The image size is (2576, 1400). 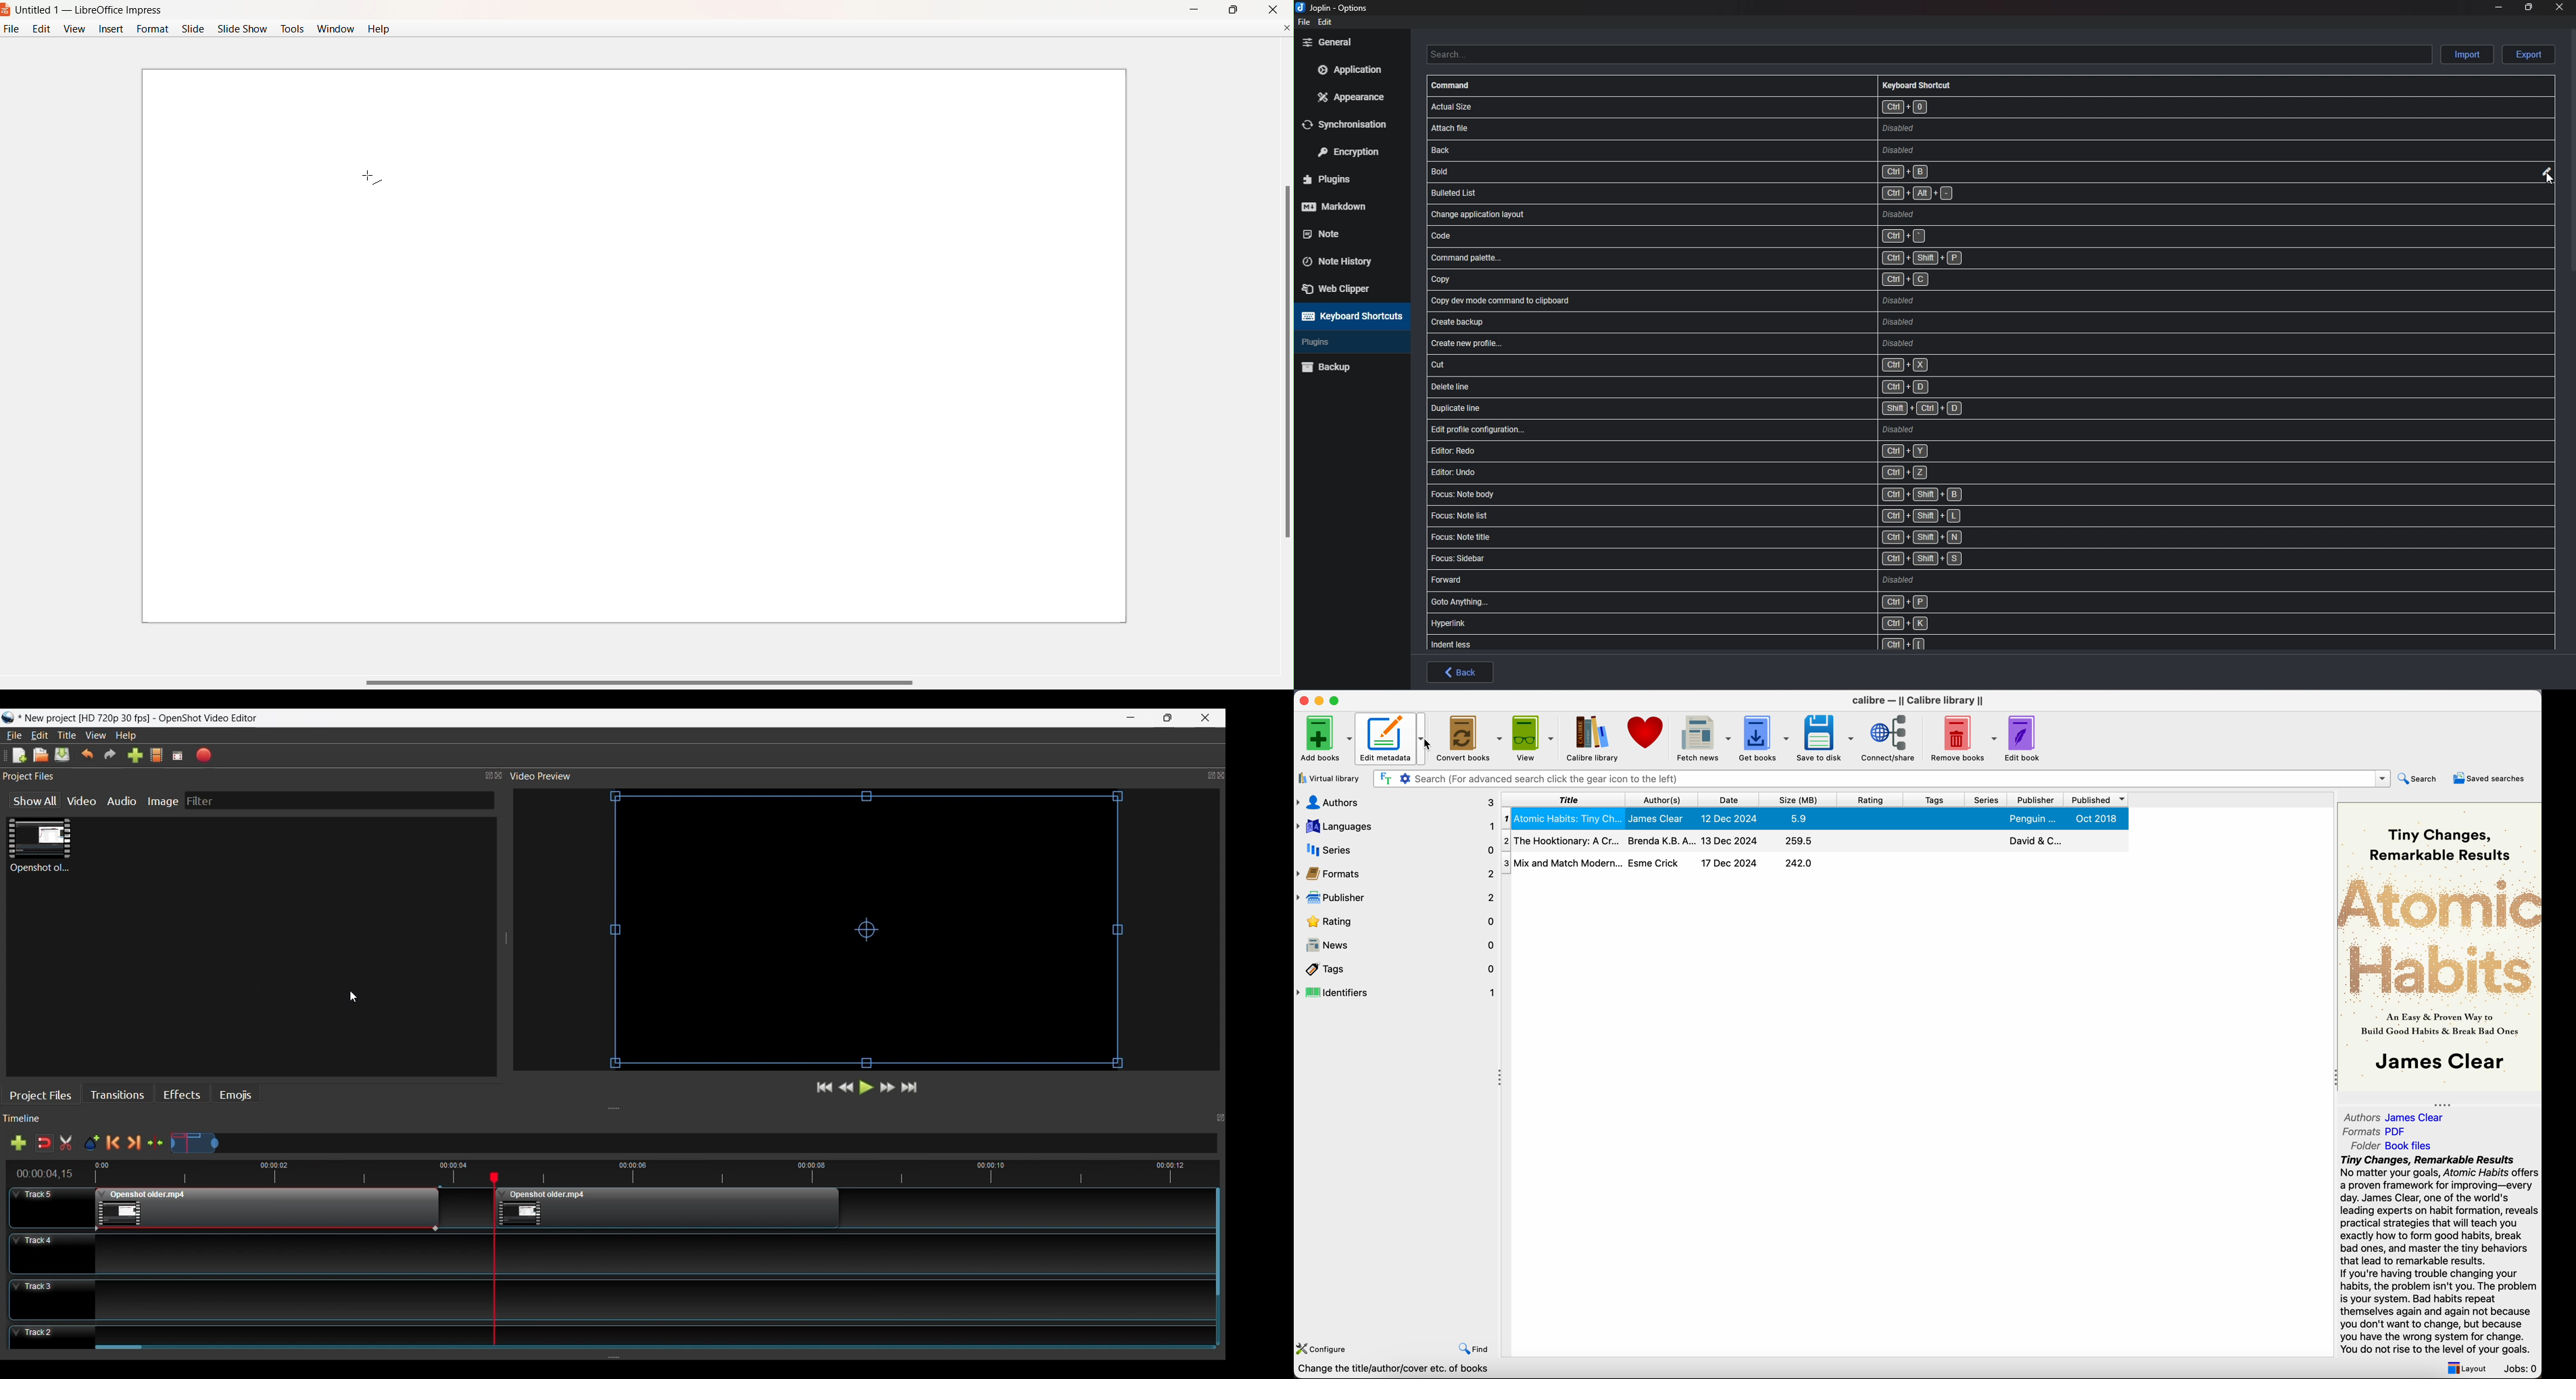 What do you see at coordinates (1273, 9) in the screenshot?
I see `close` at bounding box center [1273, 9].